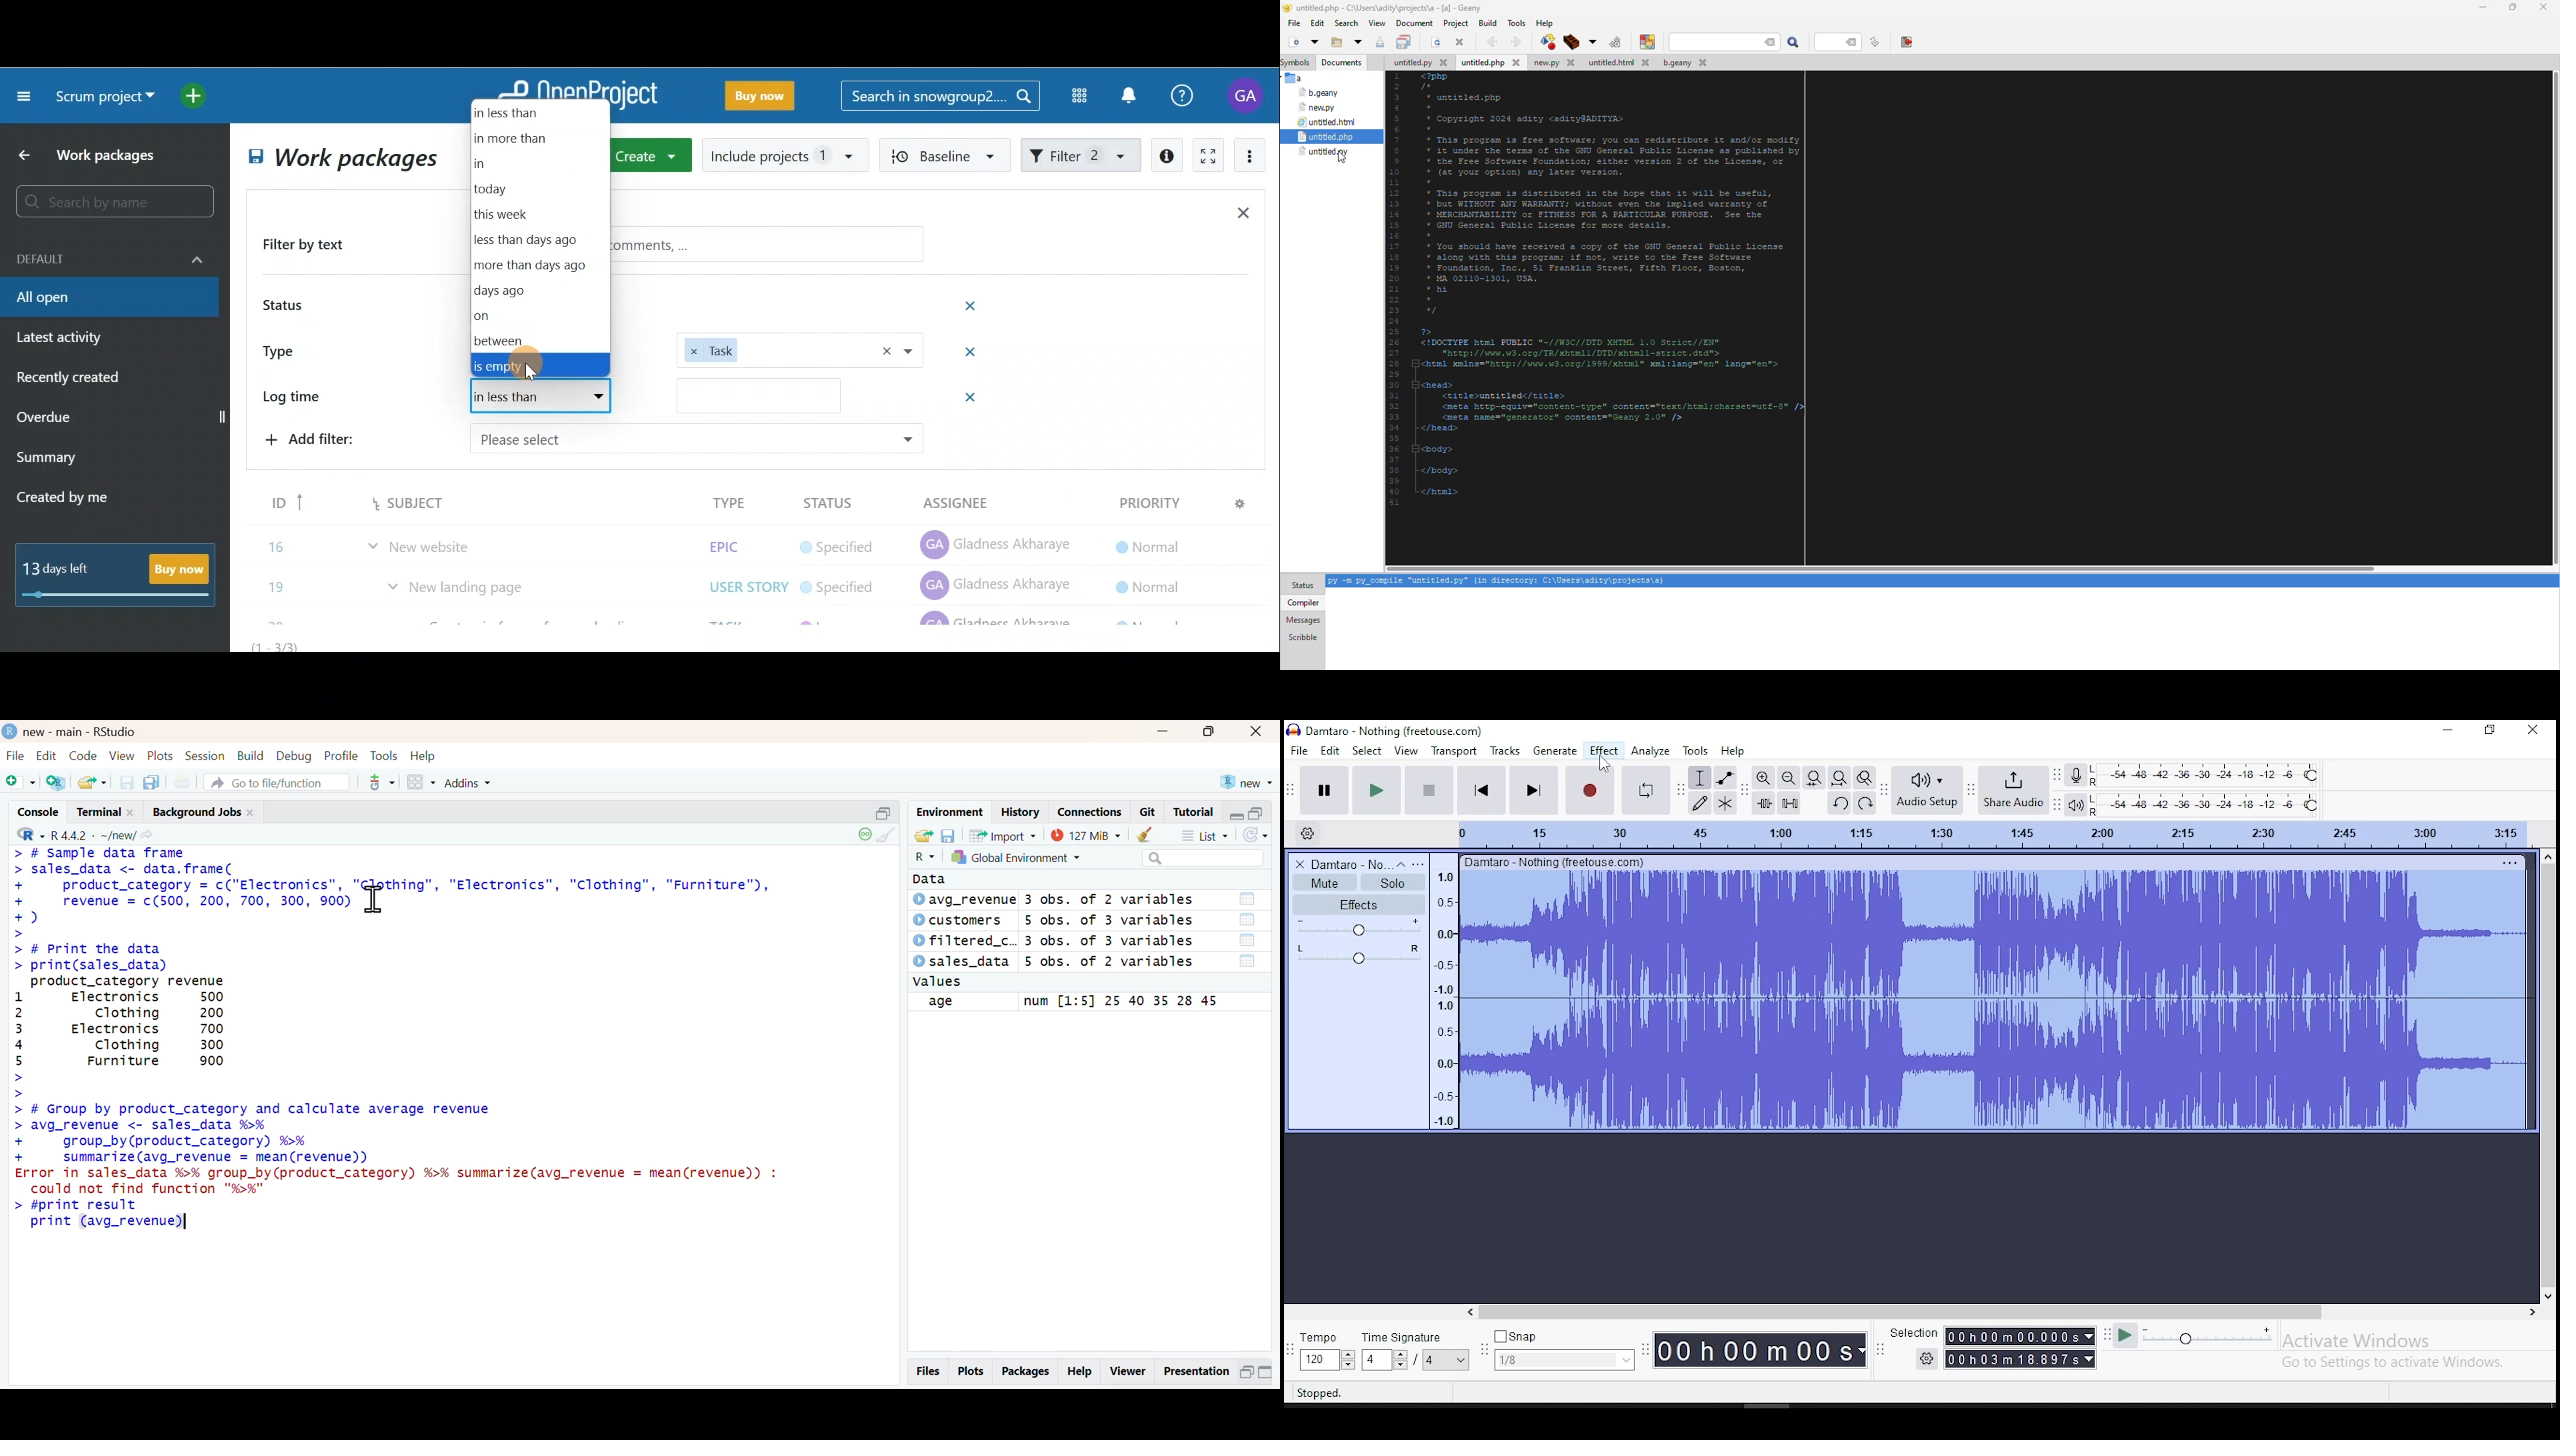 The height and width of the screenshot is (1456, 2576). What do you see at coordinates (938, 982) in the screenshot?
I see `values` at bounding box center [938, 982].